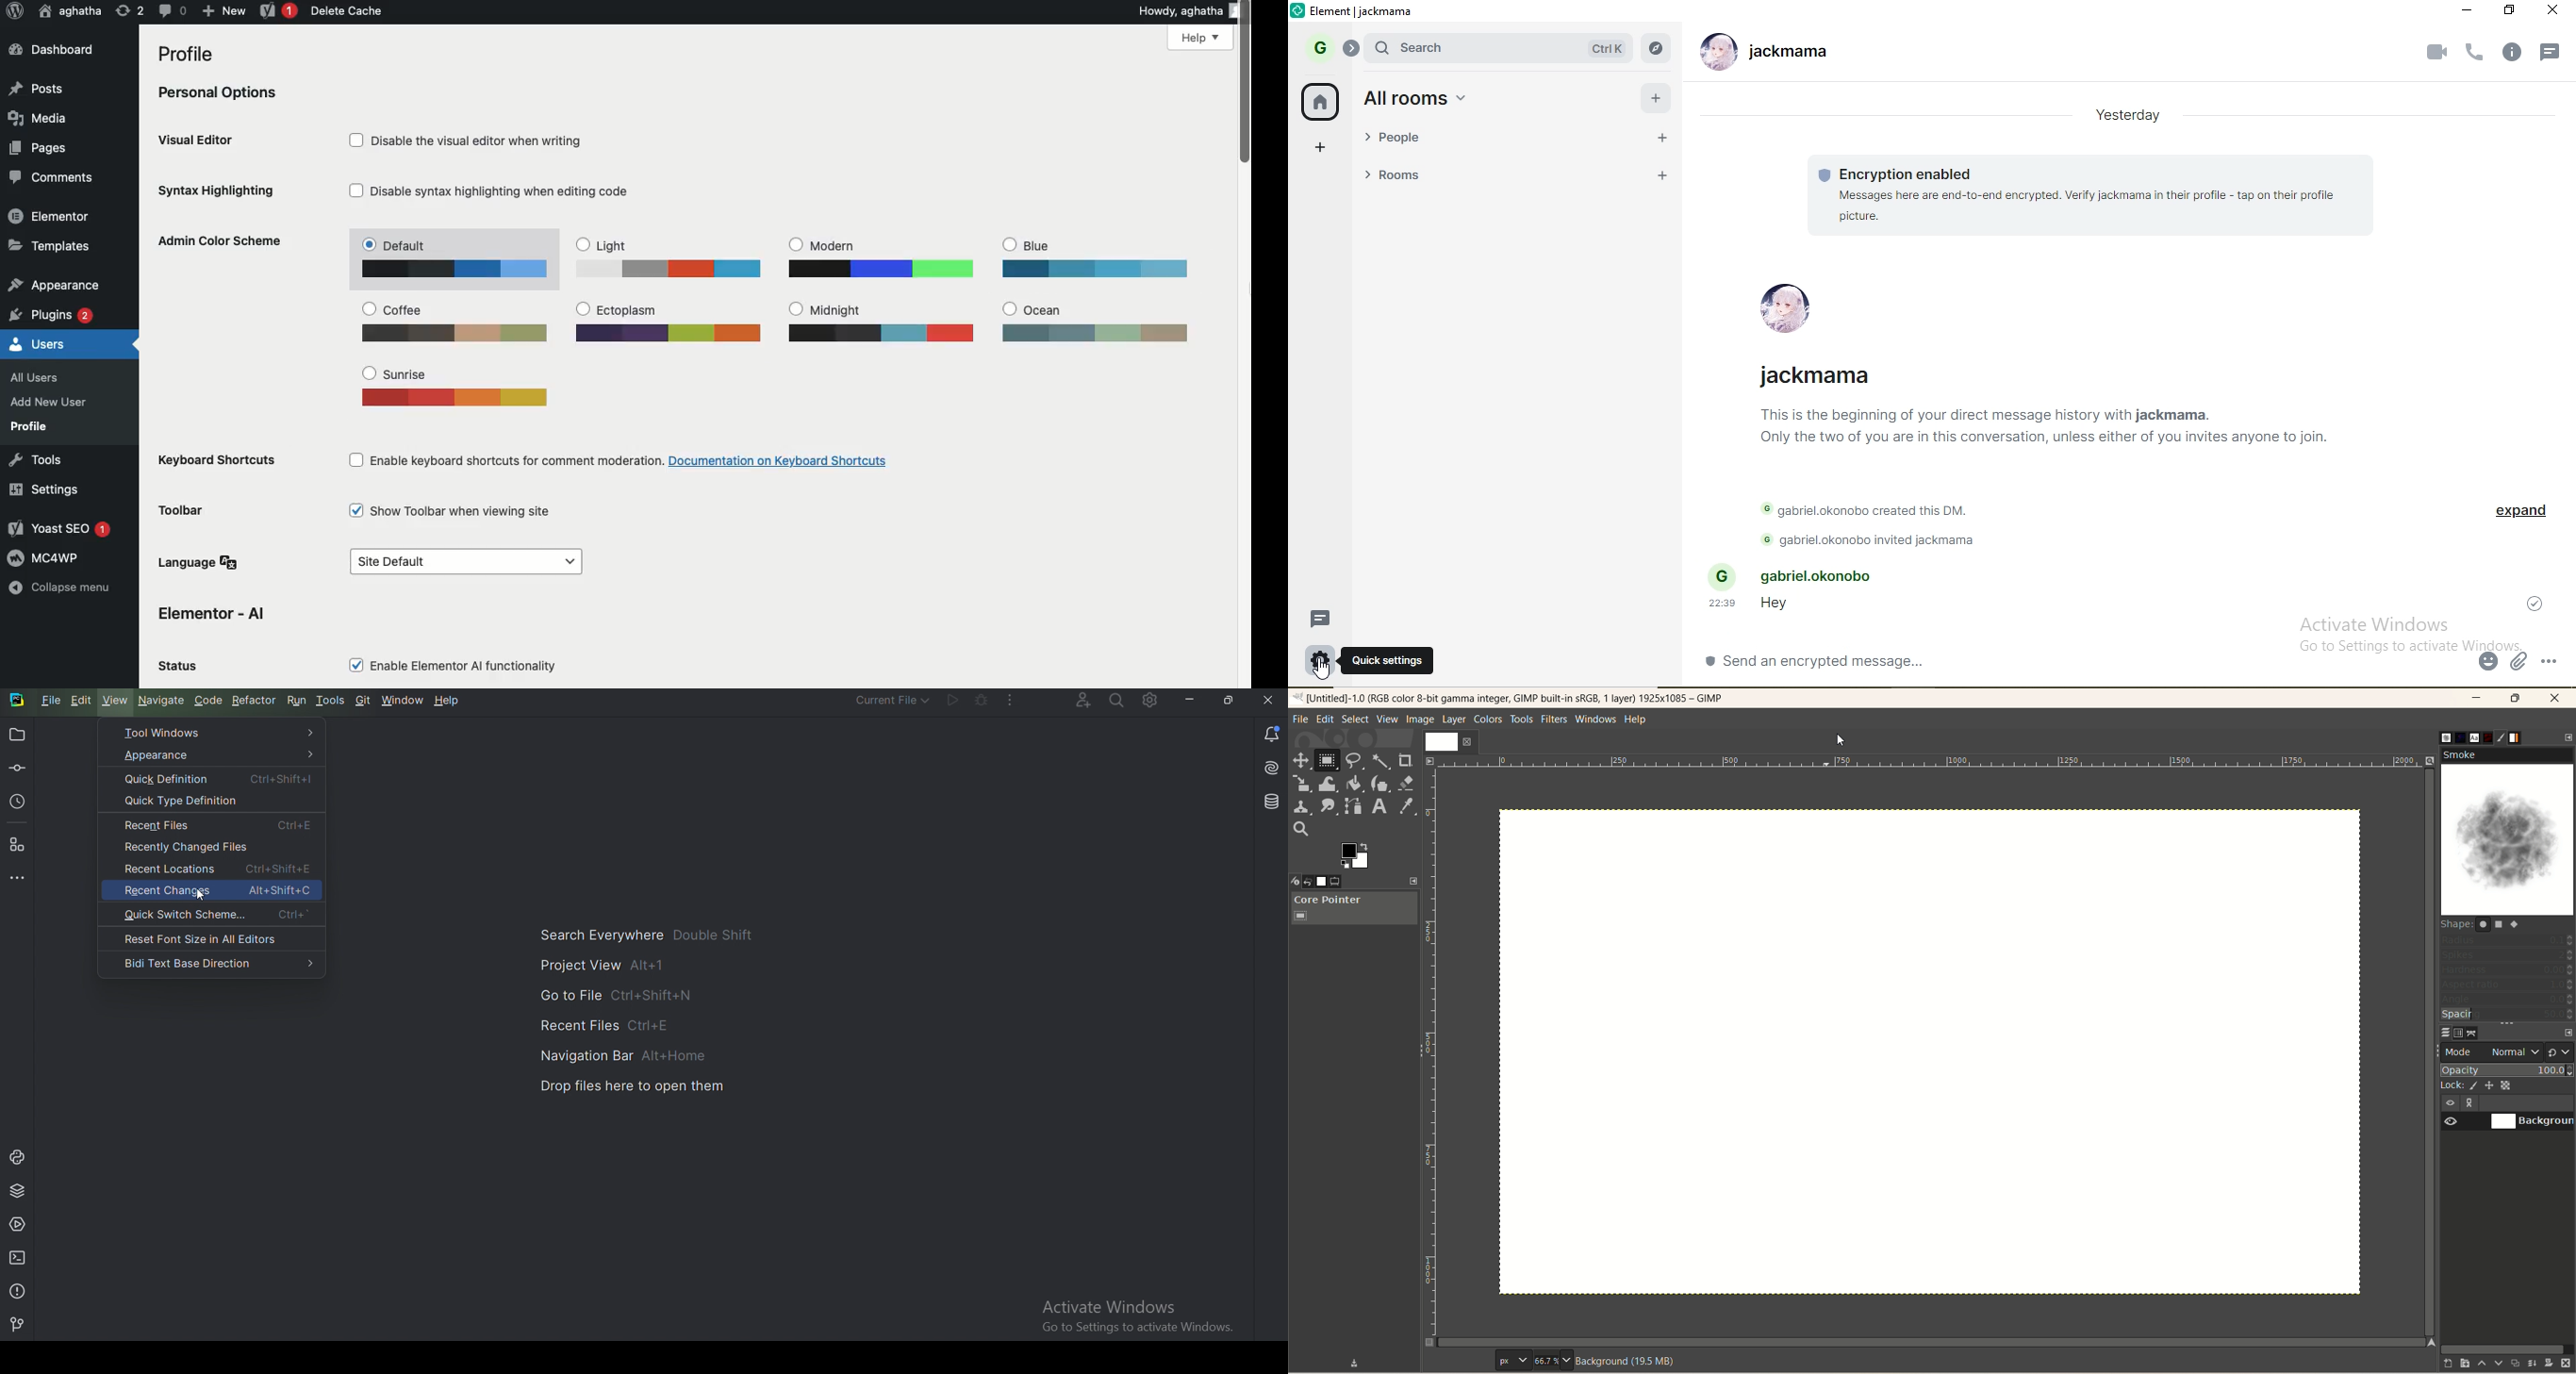  Describe the element at coordinates (1301, 784) in the screenshot. I see `scale` at that location.